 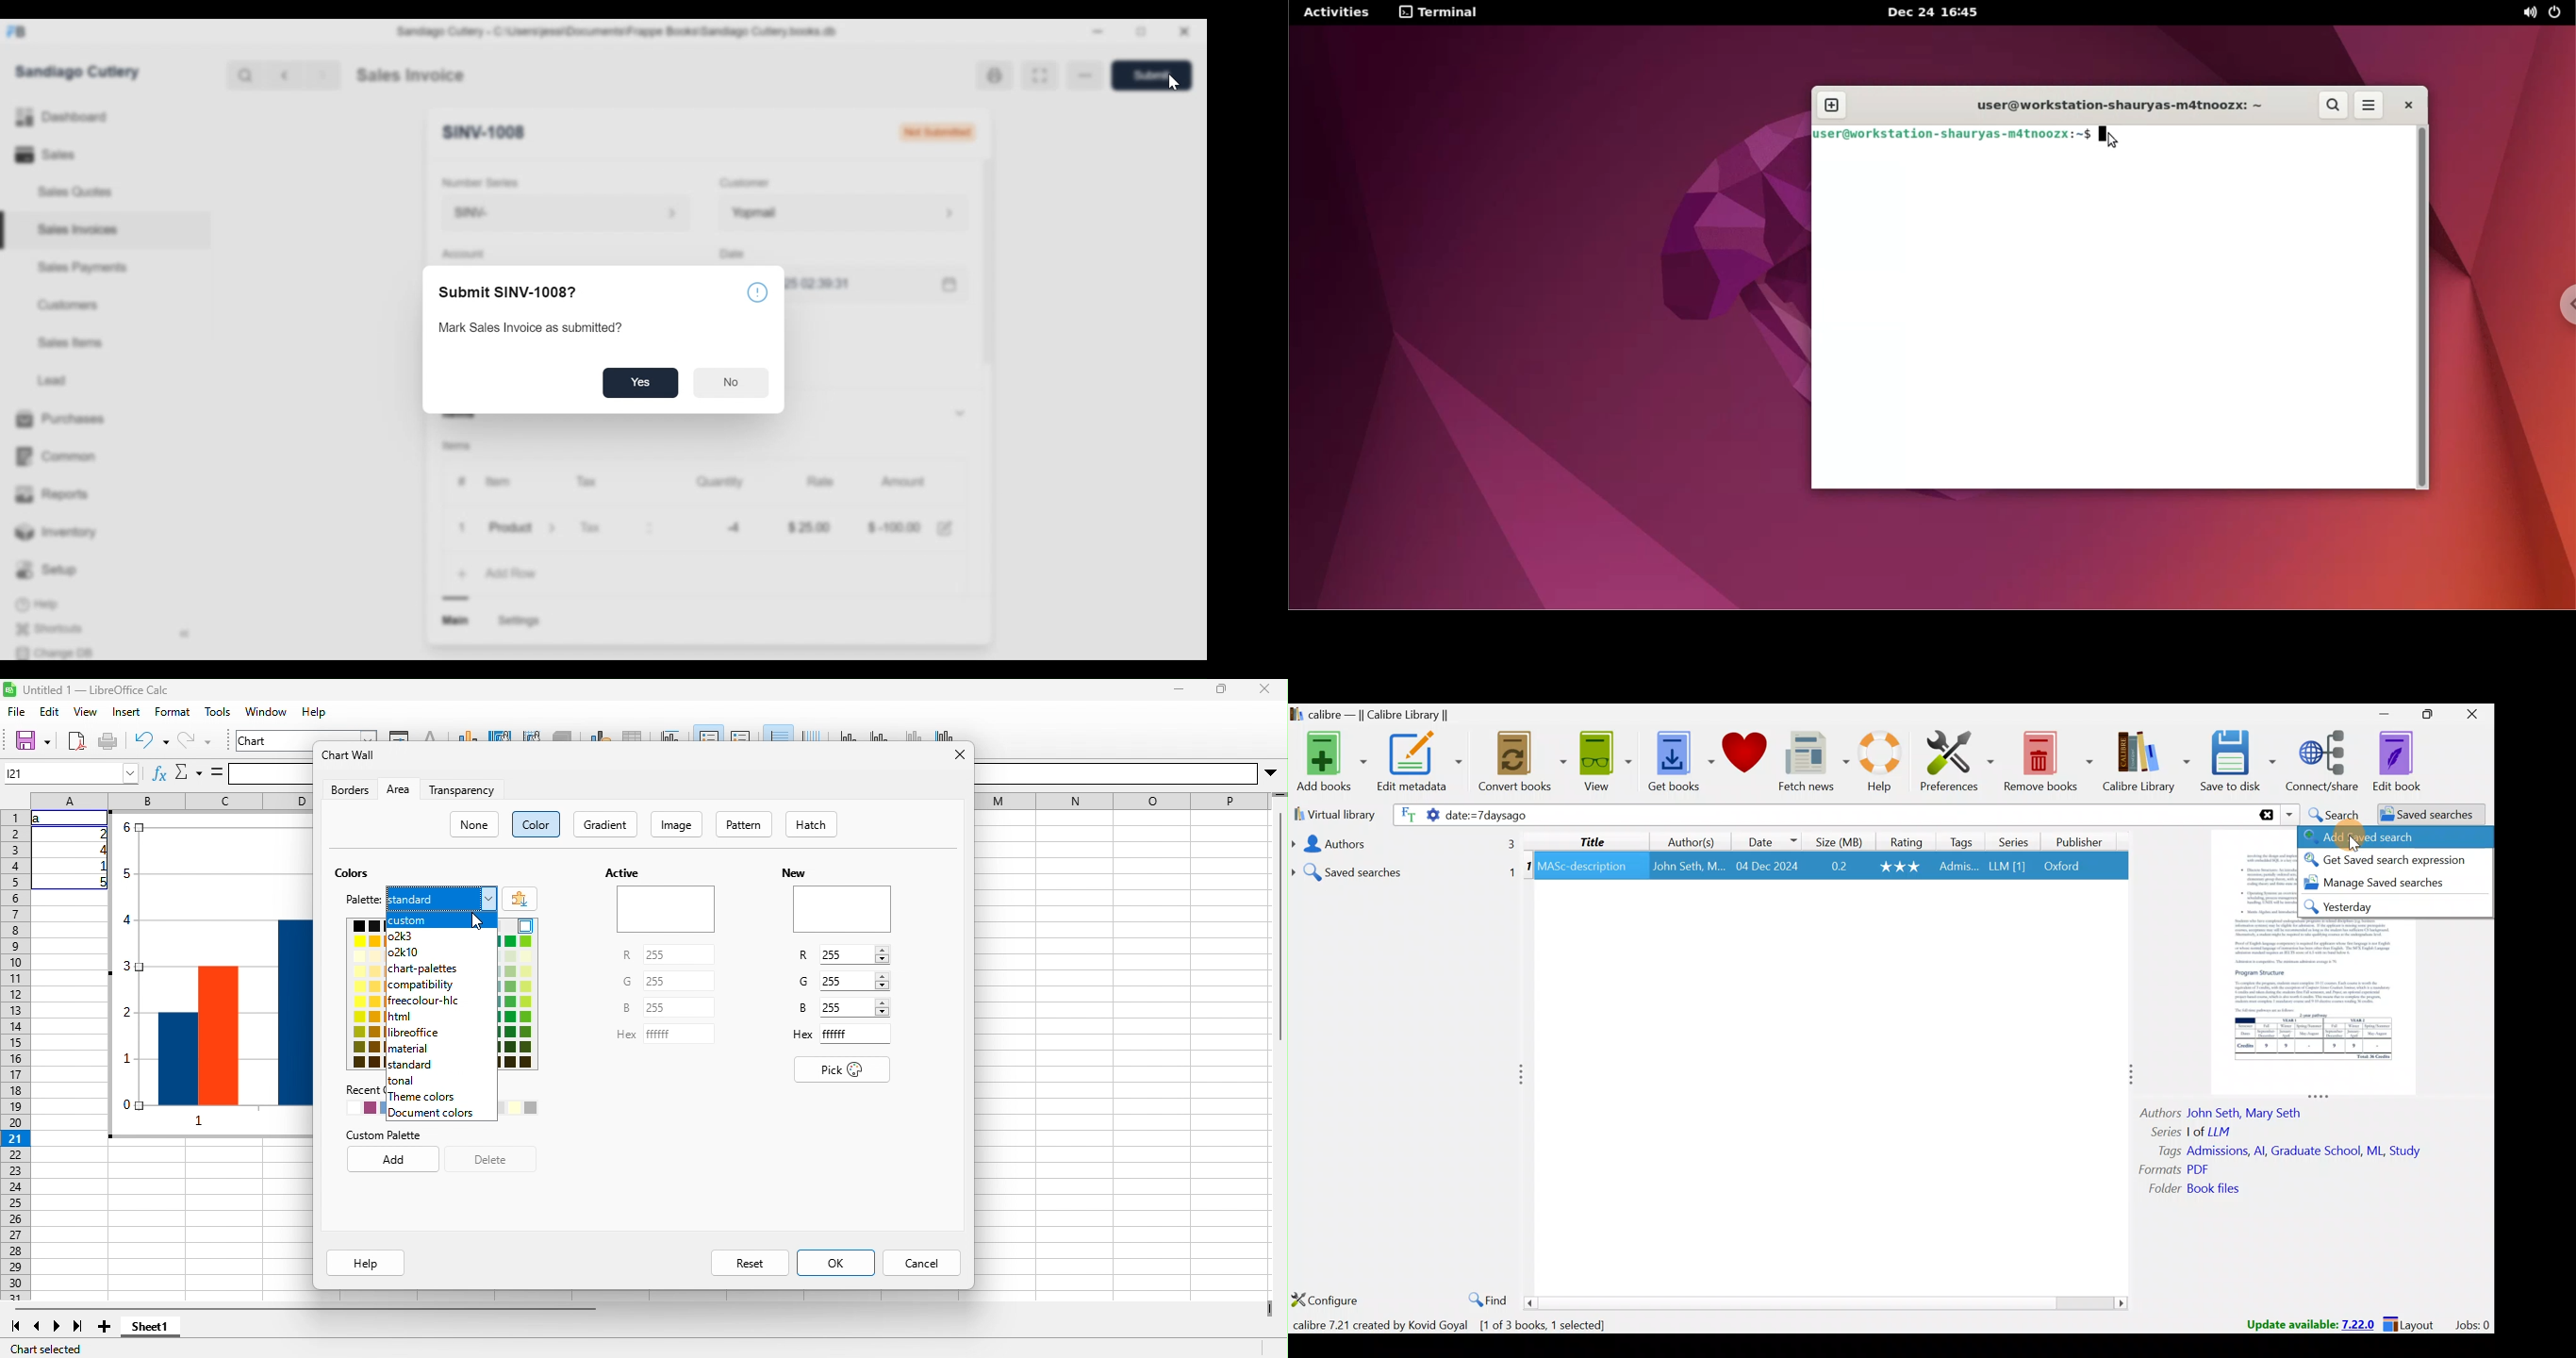 What do you see at coordinates (1694, 839) in the screenshot?
I see `Author(s)` at bounding box center [1694, 839].